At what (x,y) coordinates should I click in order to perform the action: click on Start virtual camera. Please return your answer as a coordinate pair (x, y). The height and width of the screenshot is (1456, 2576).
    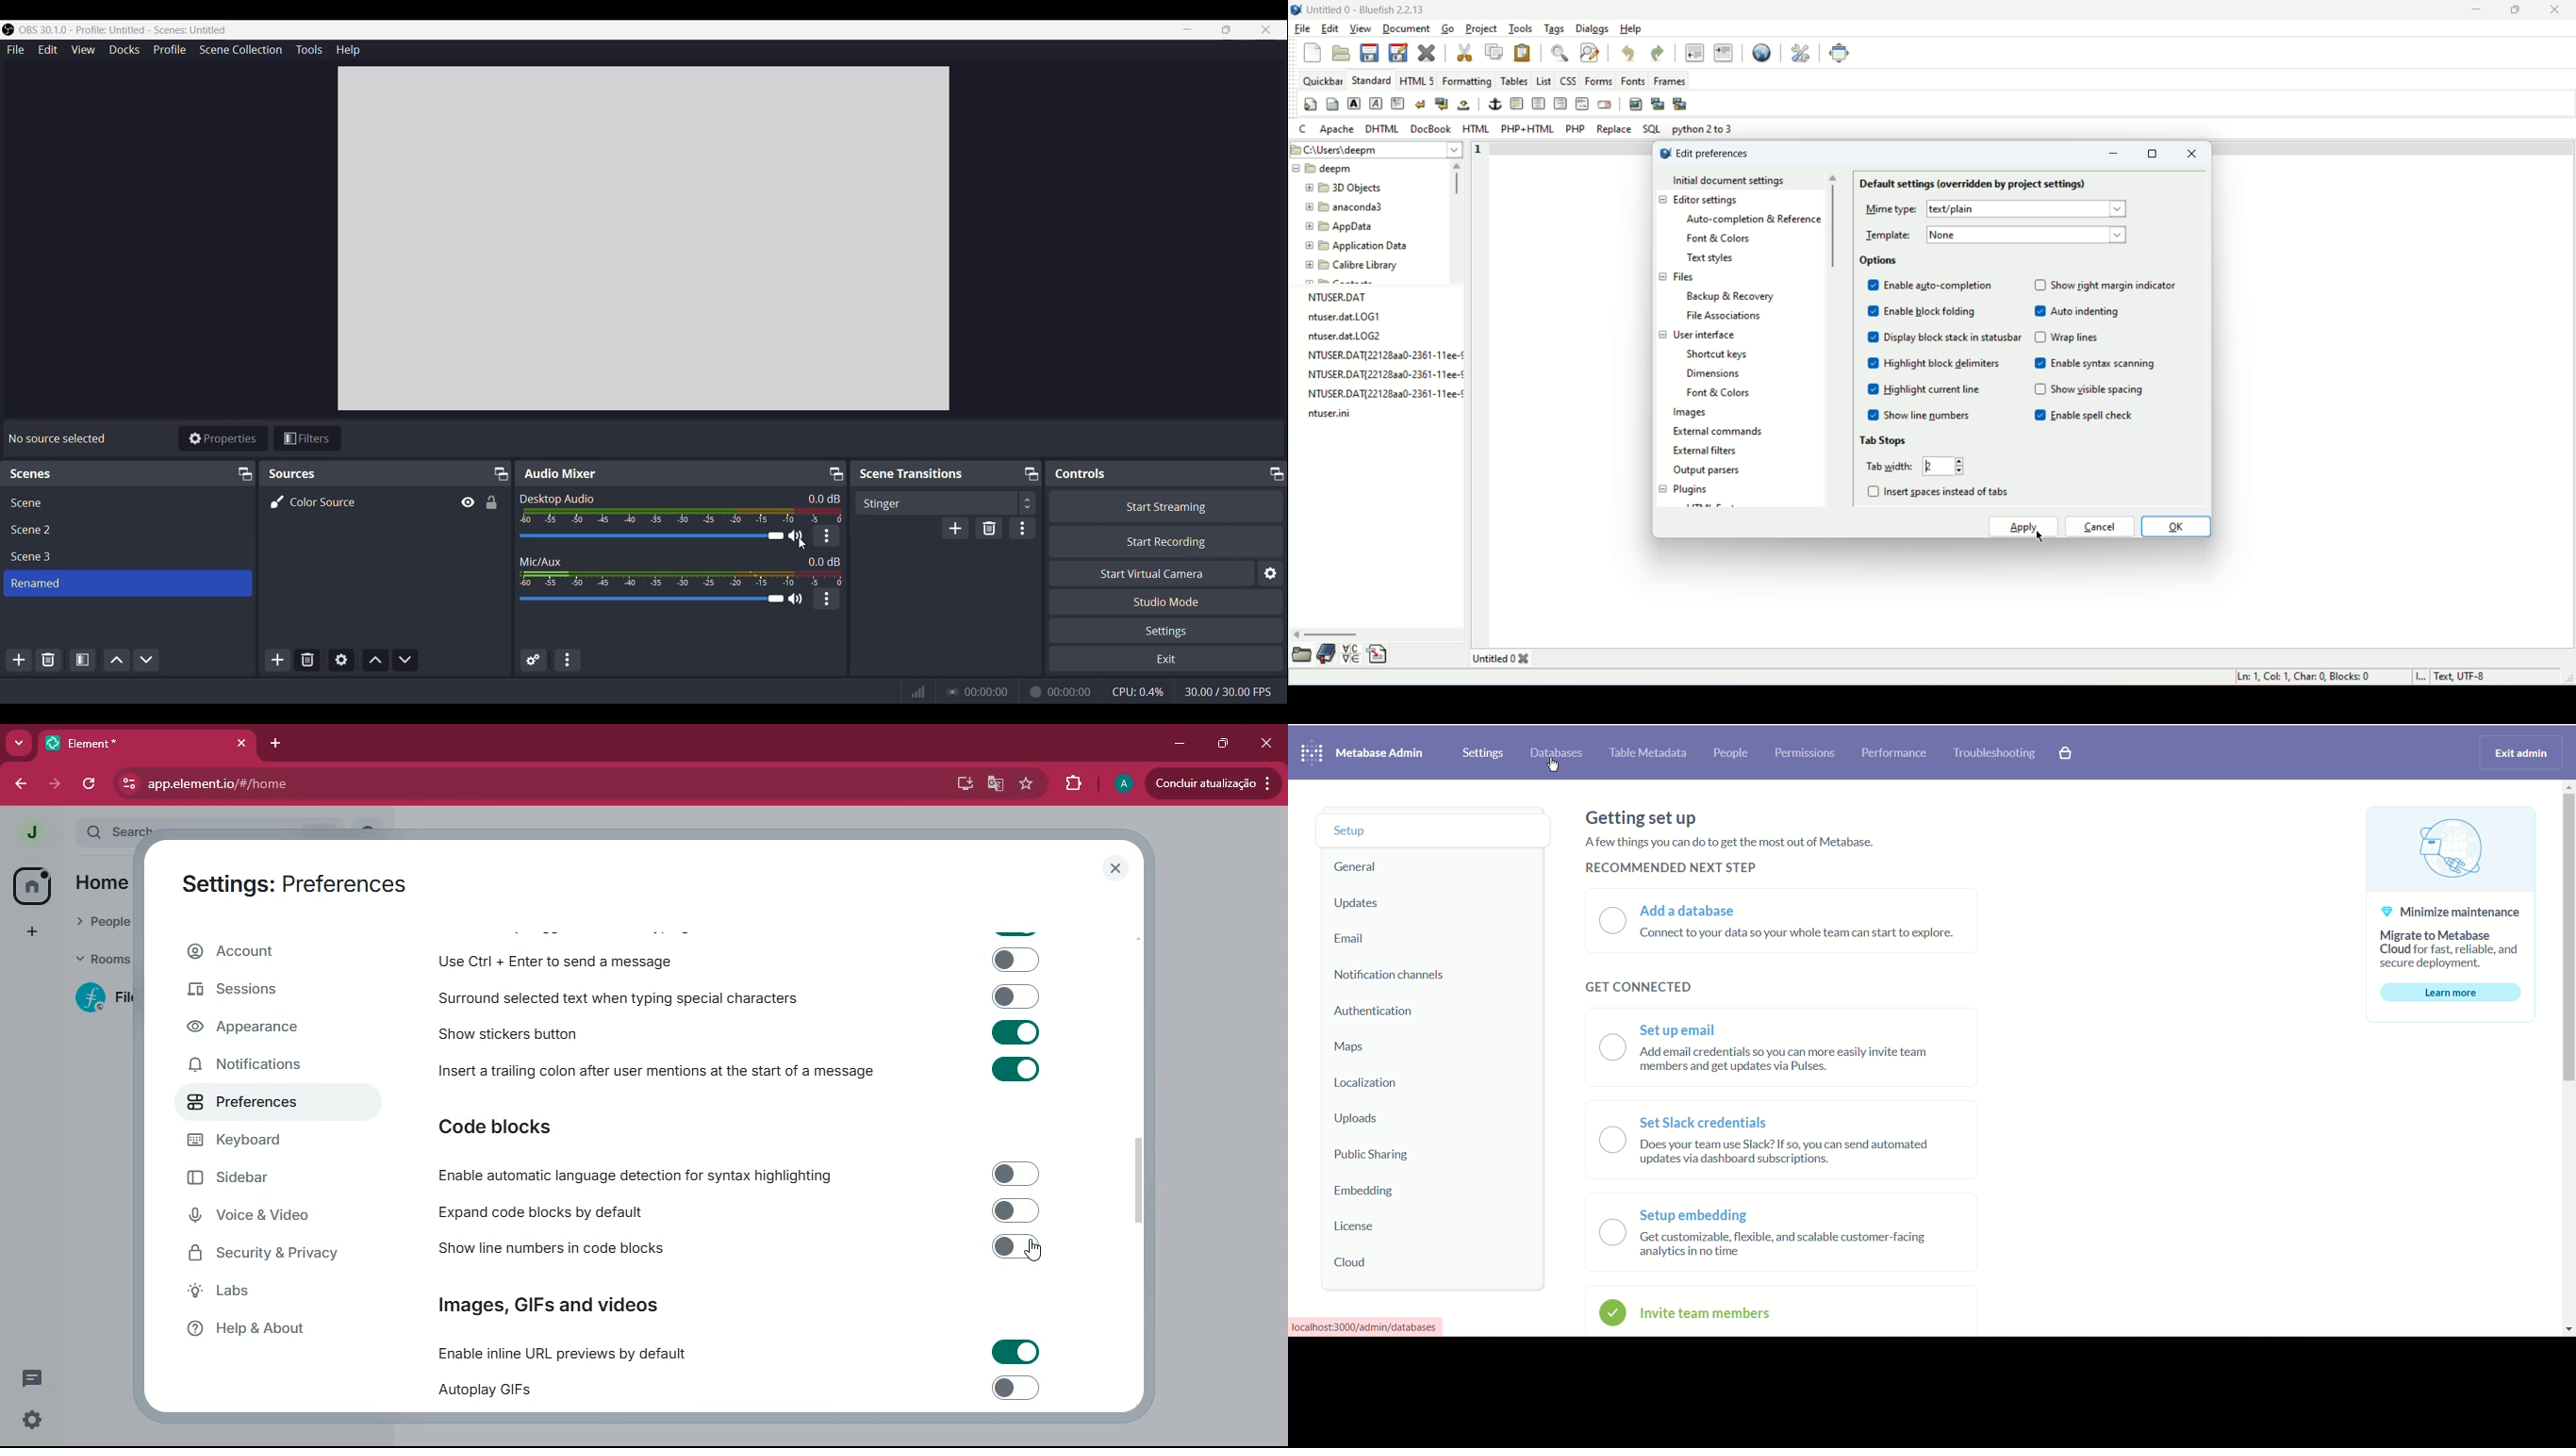
    Looking at the image, I should click on (1151, 572).